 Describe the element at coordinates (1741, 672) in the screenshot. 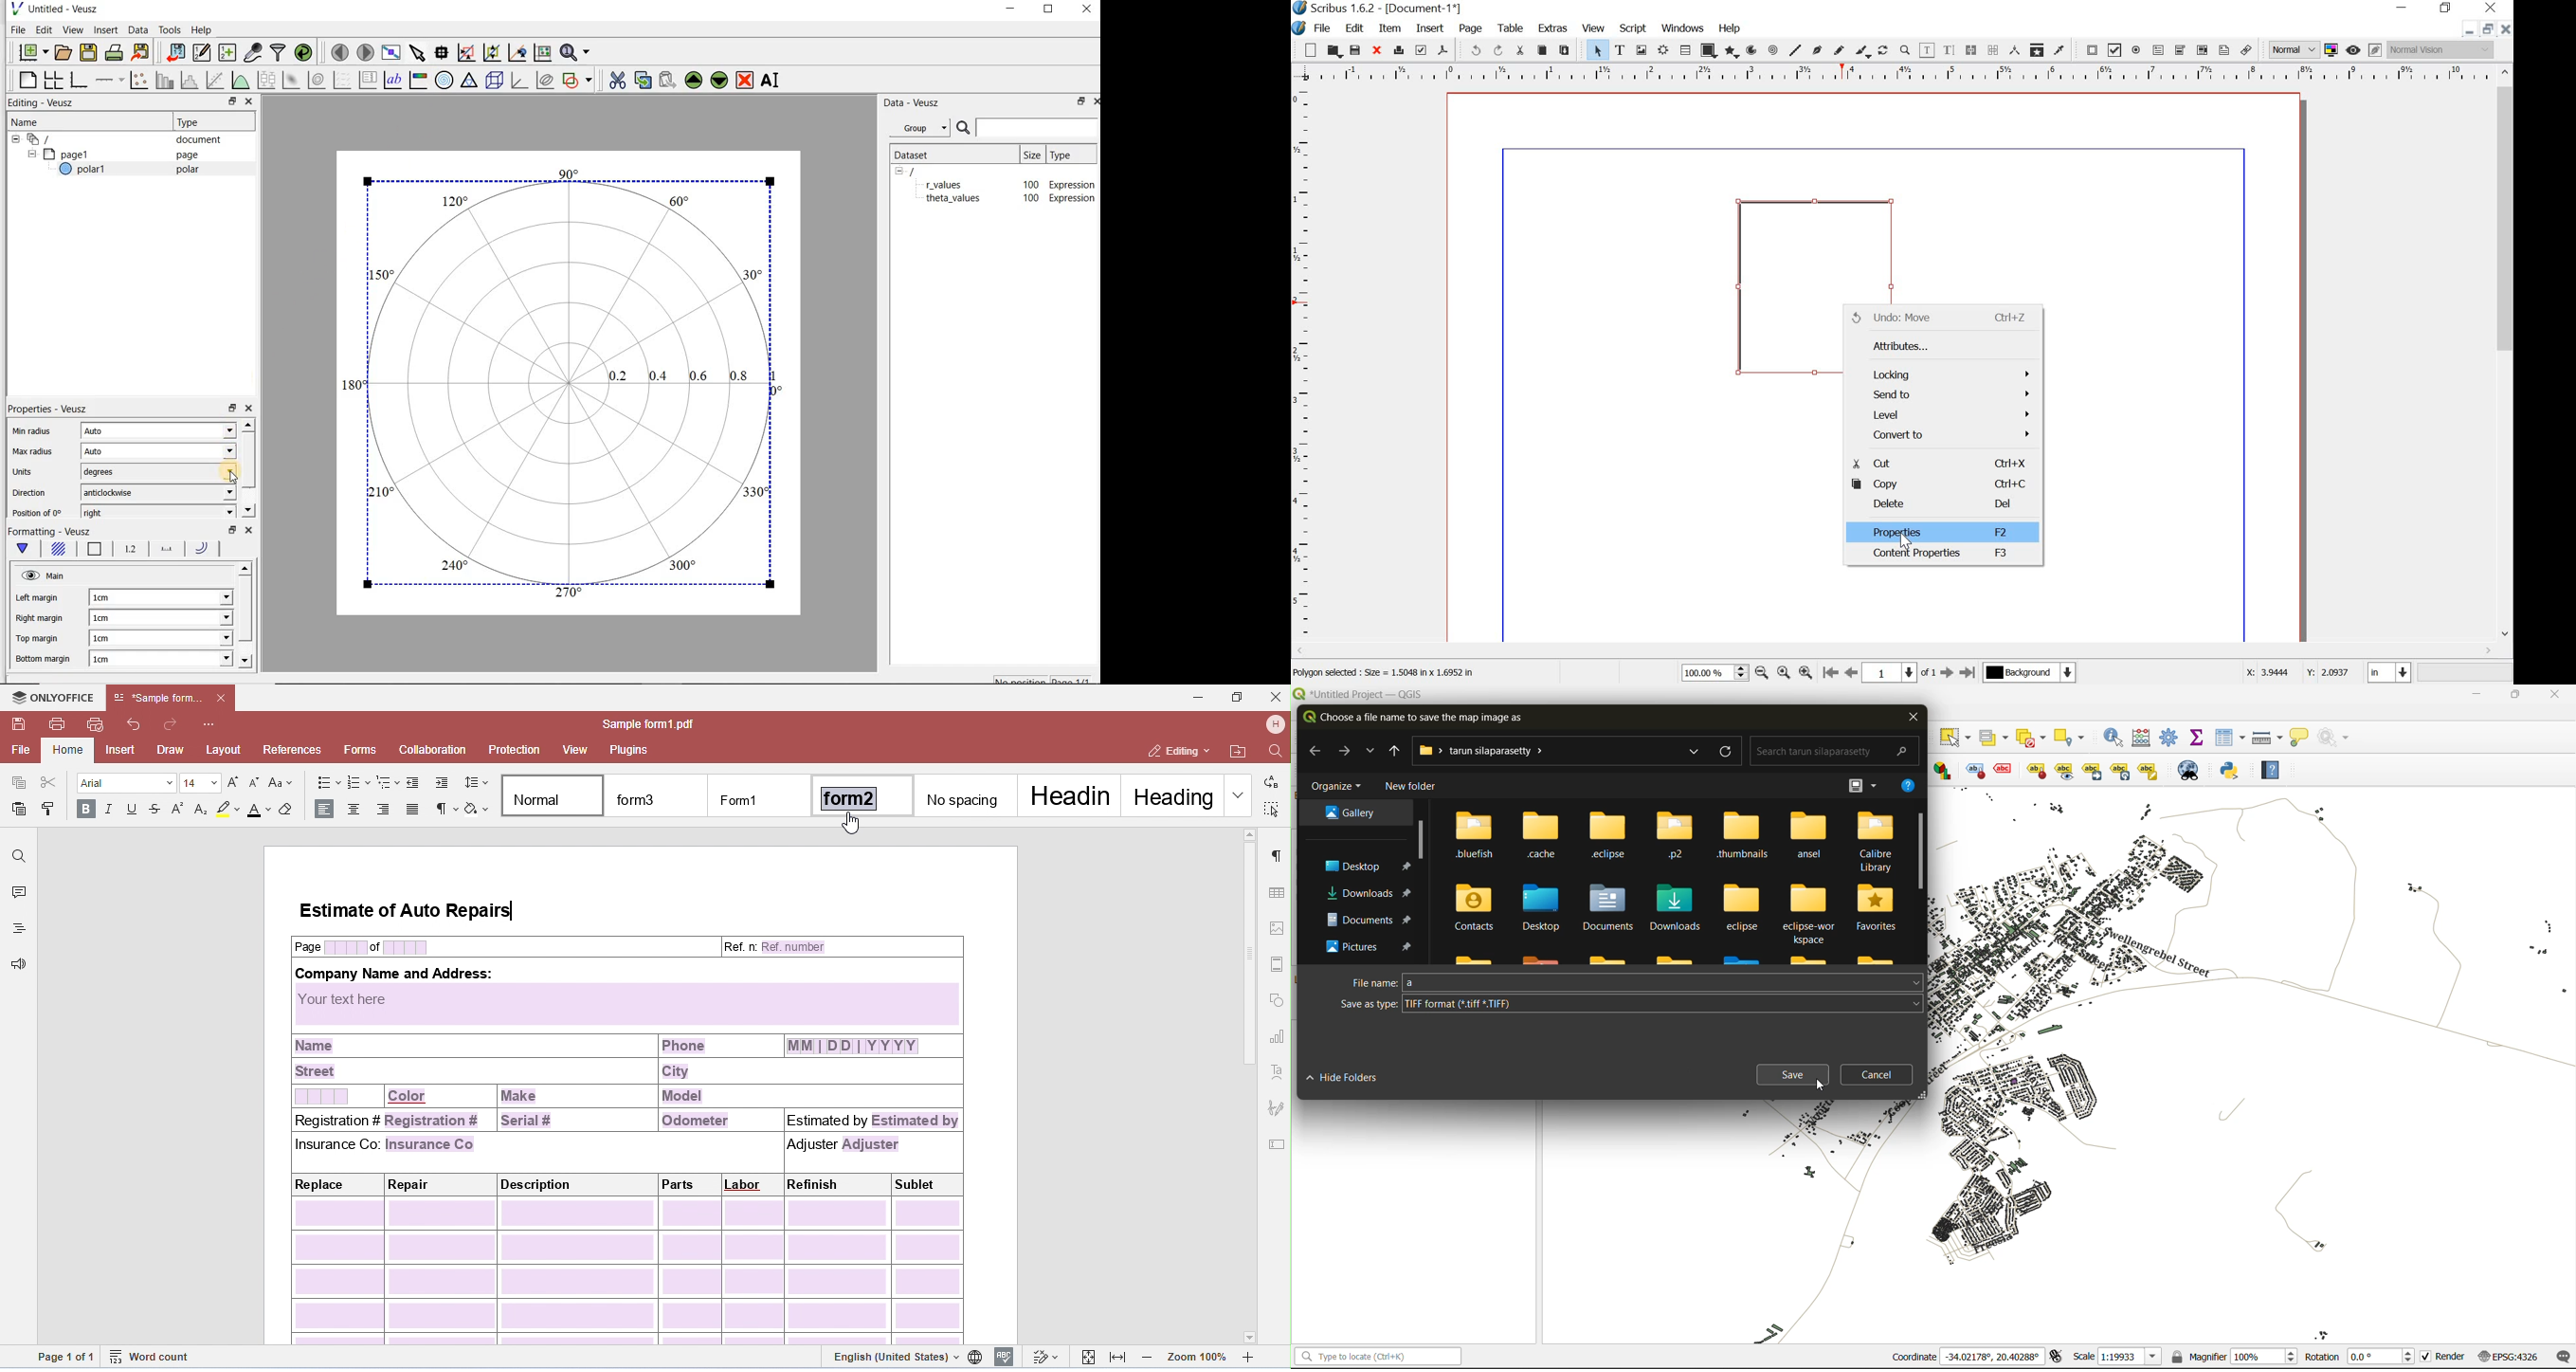

I see `zoom in and out` at that location.